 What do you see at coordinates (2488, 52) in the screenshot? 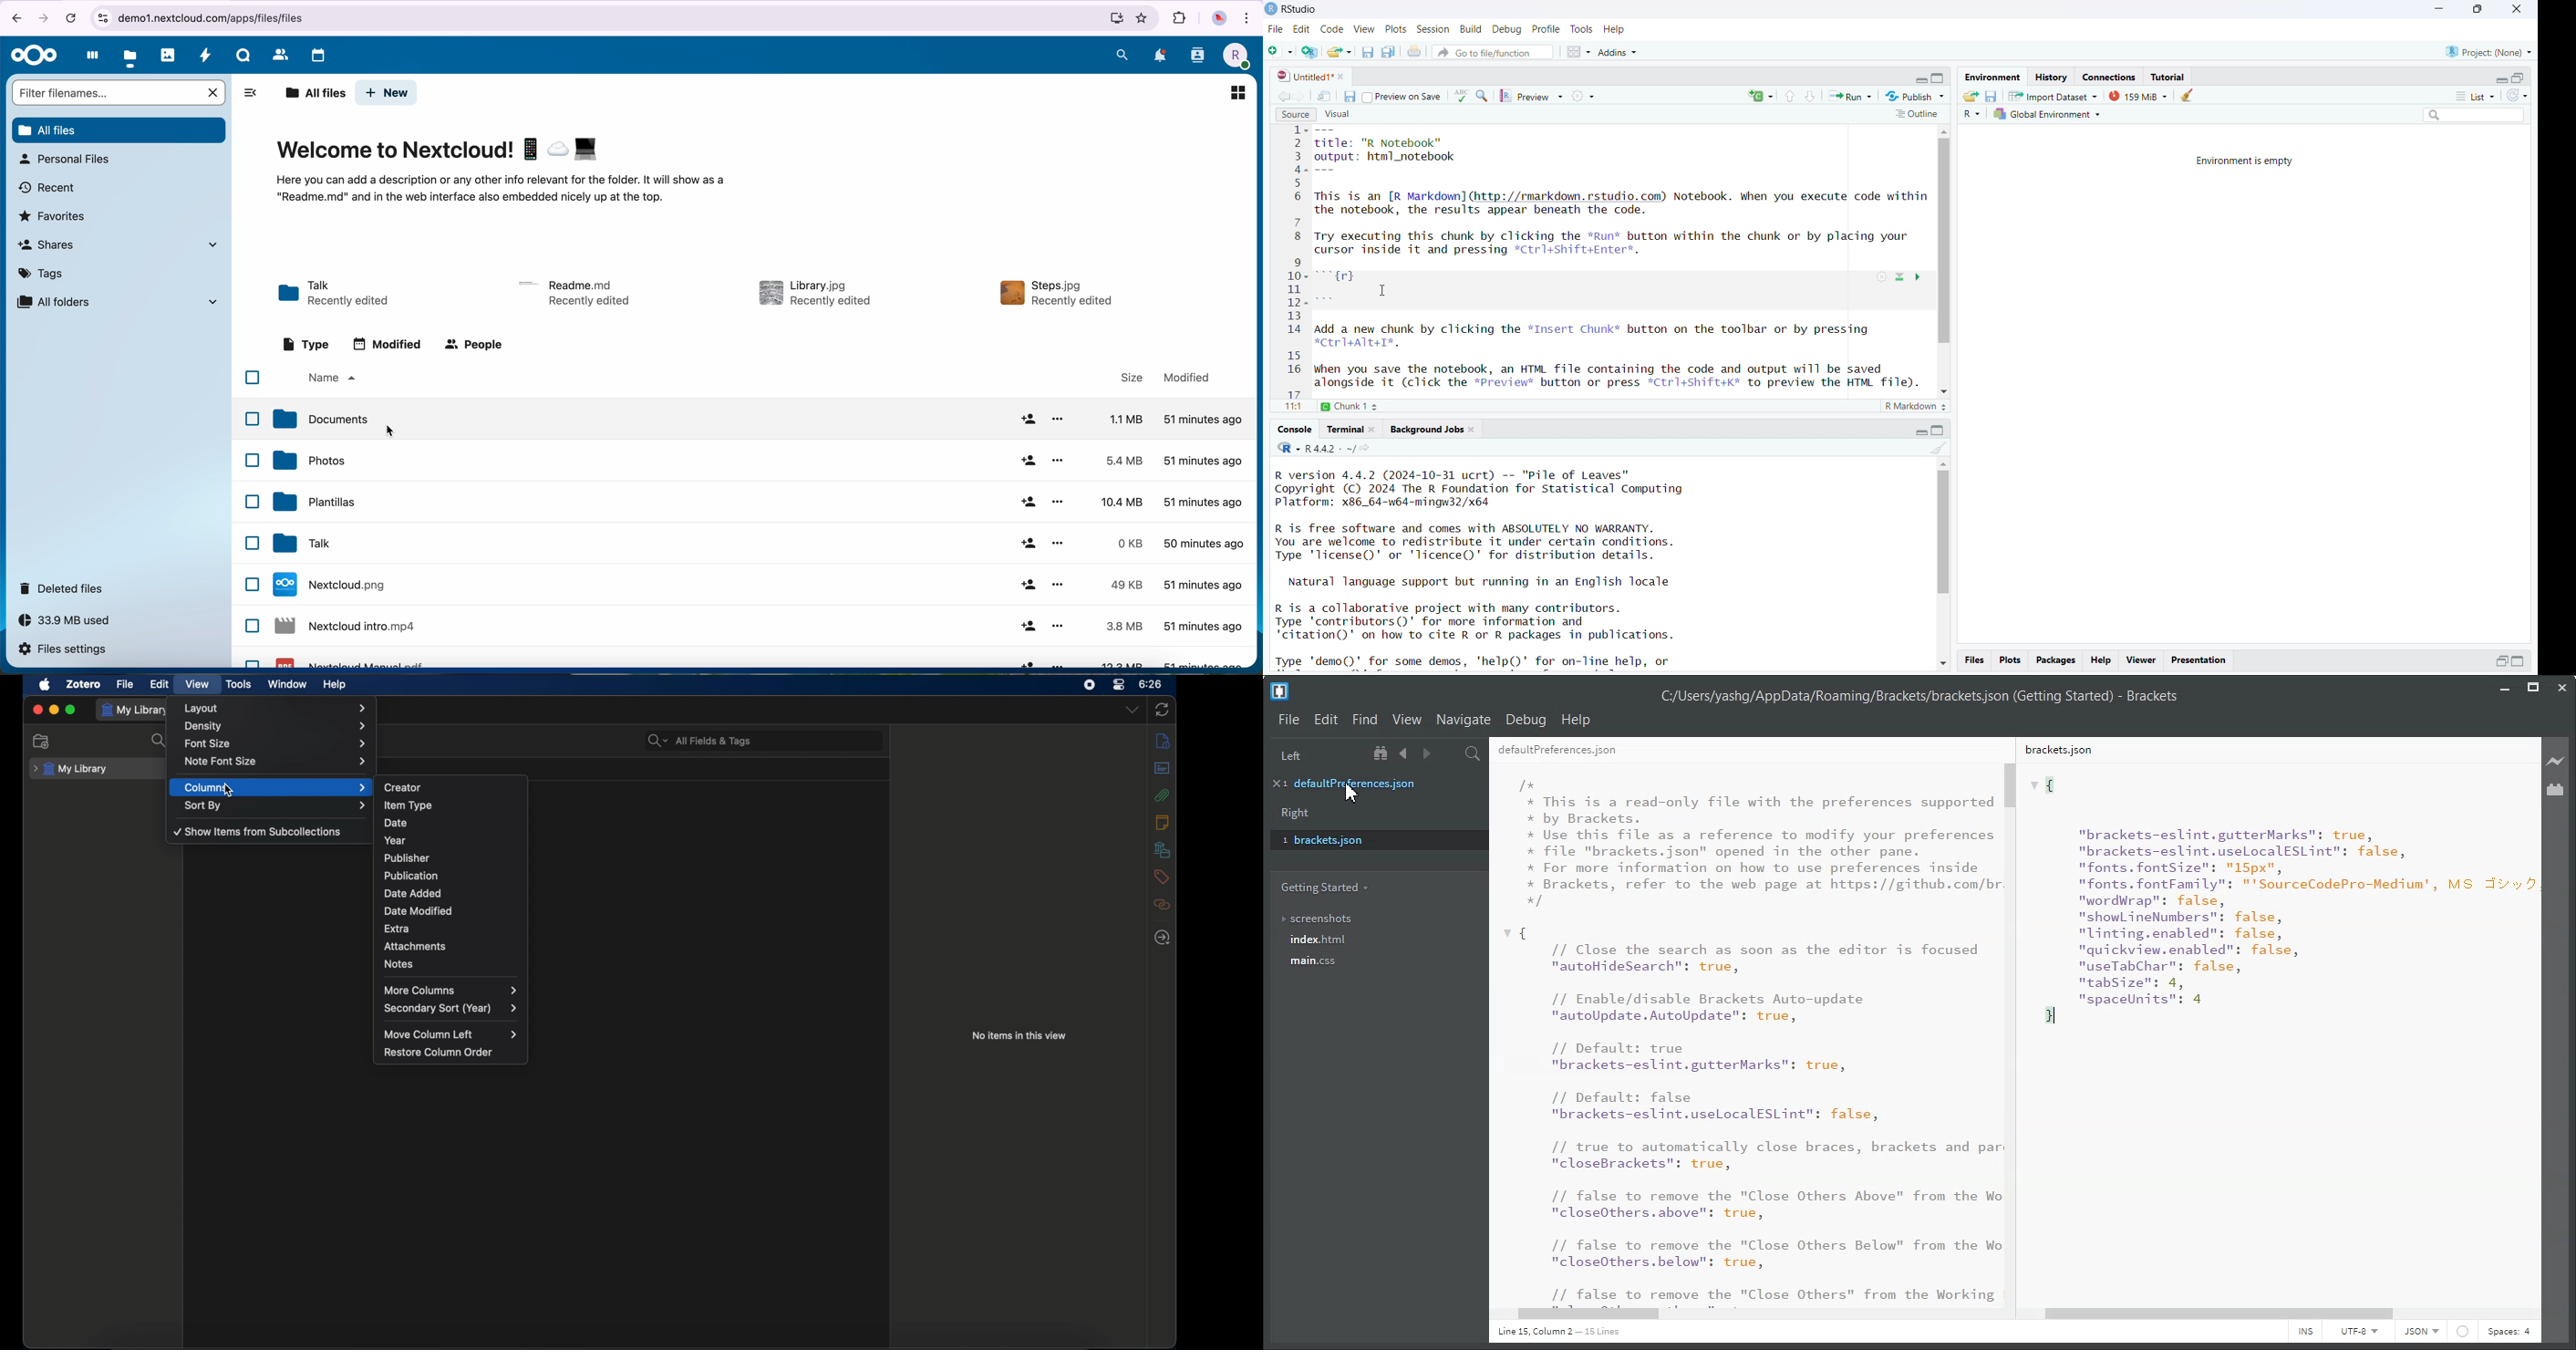
I see `project(None)` at bounding box center [2488, 52].